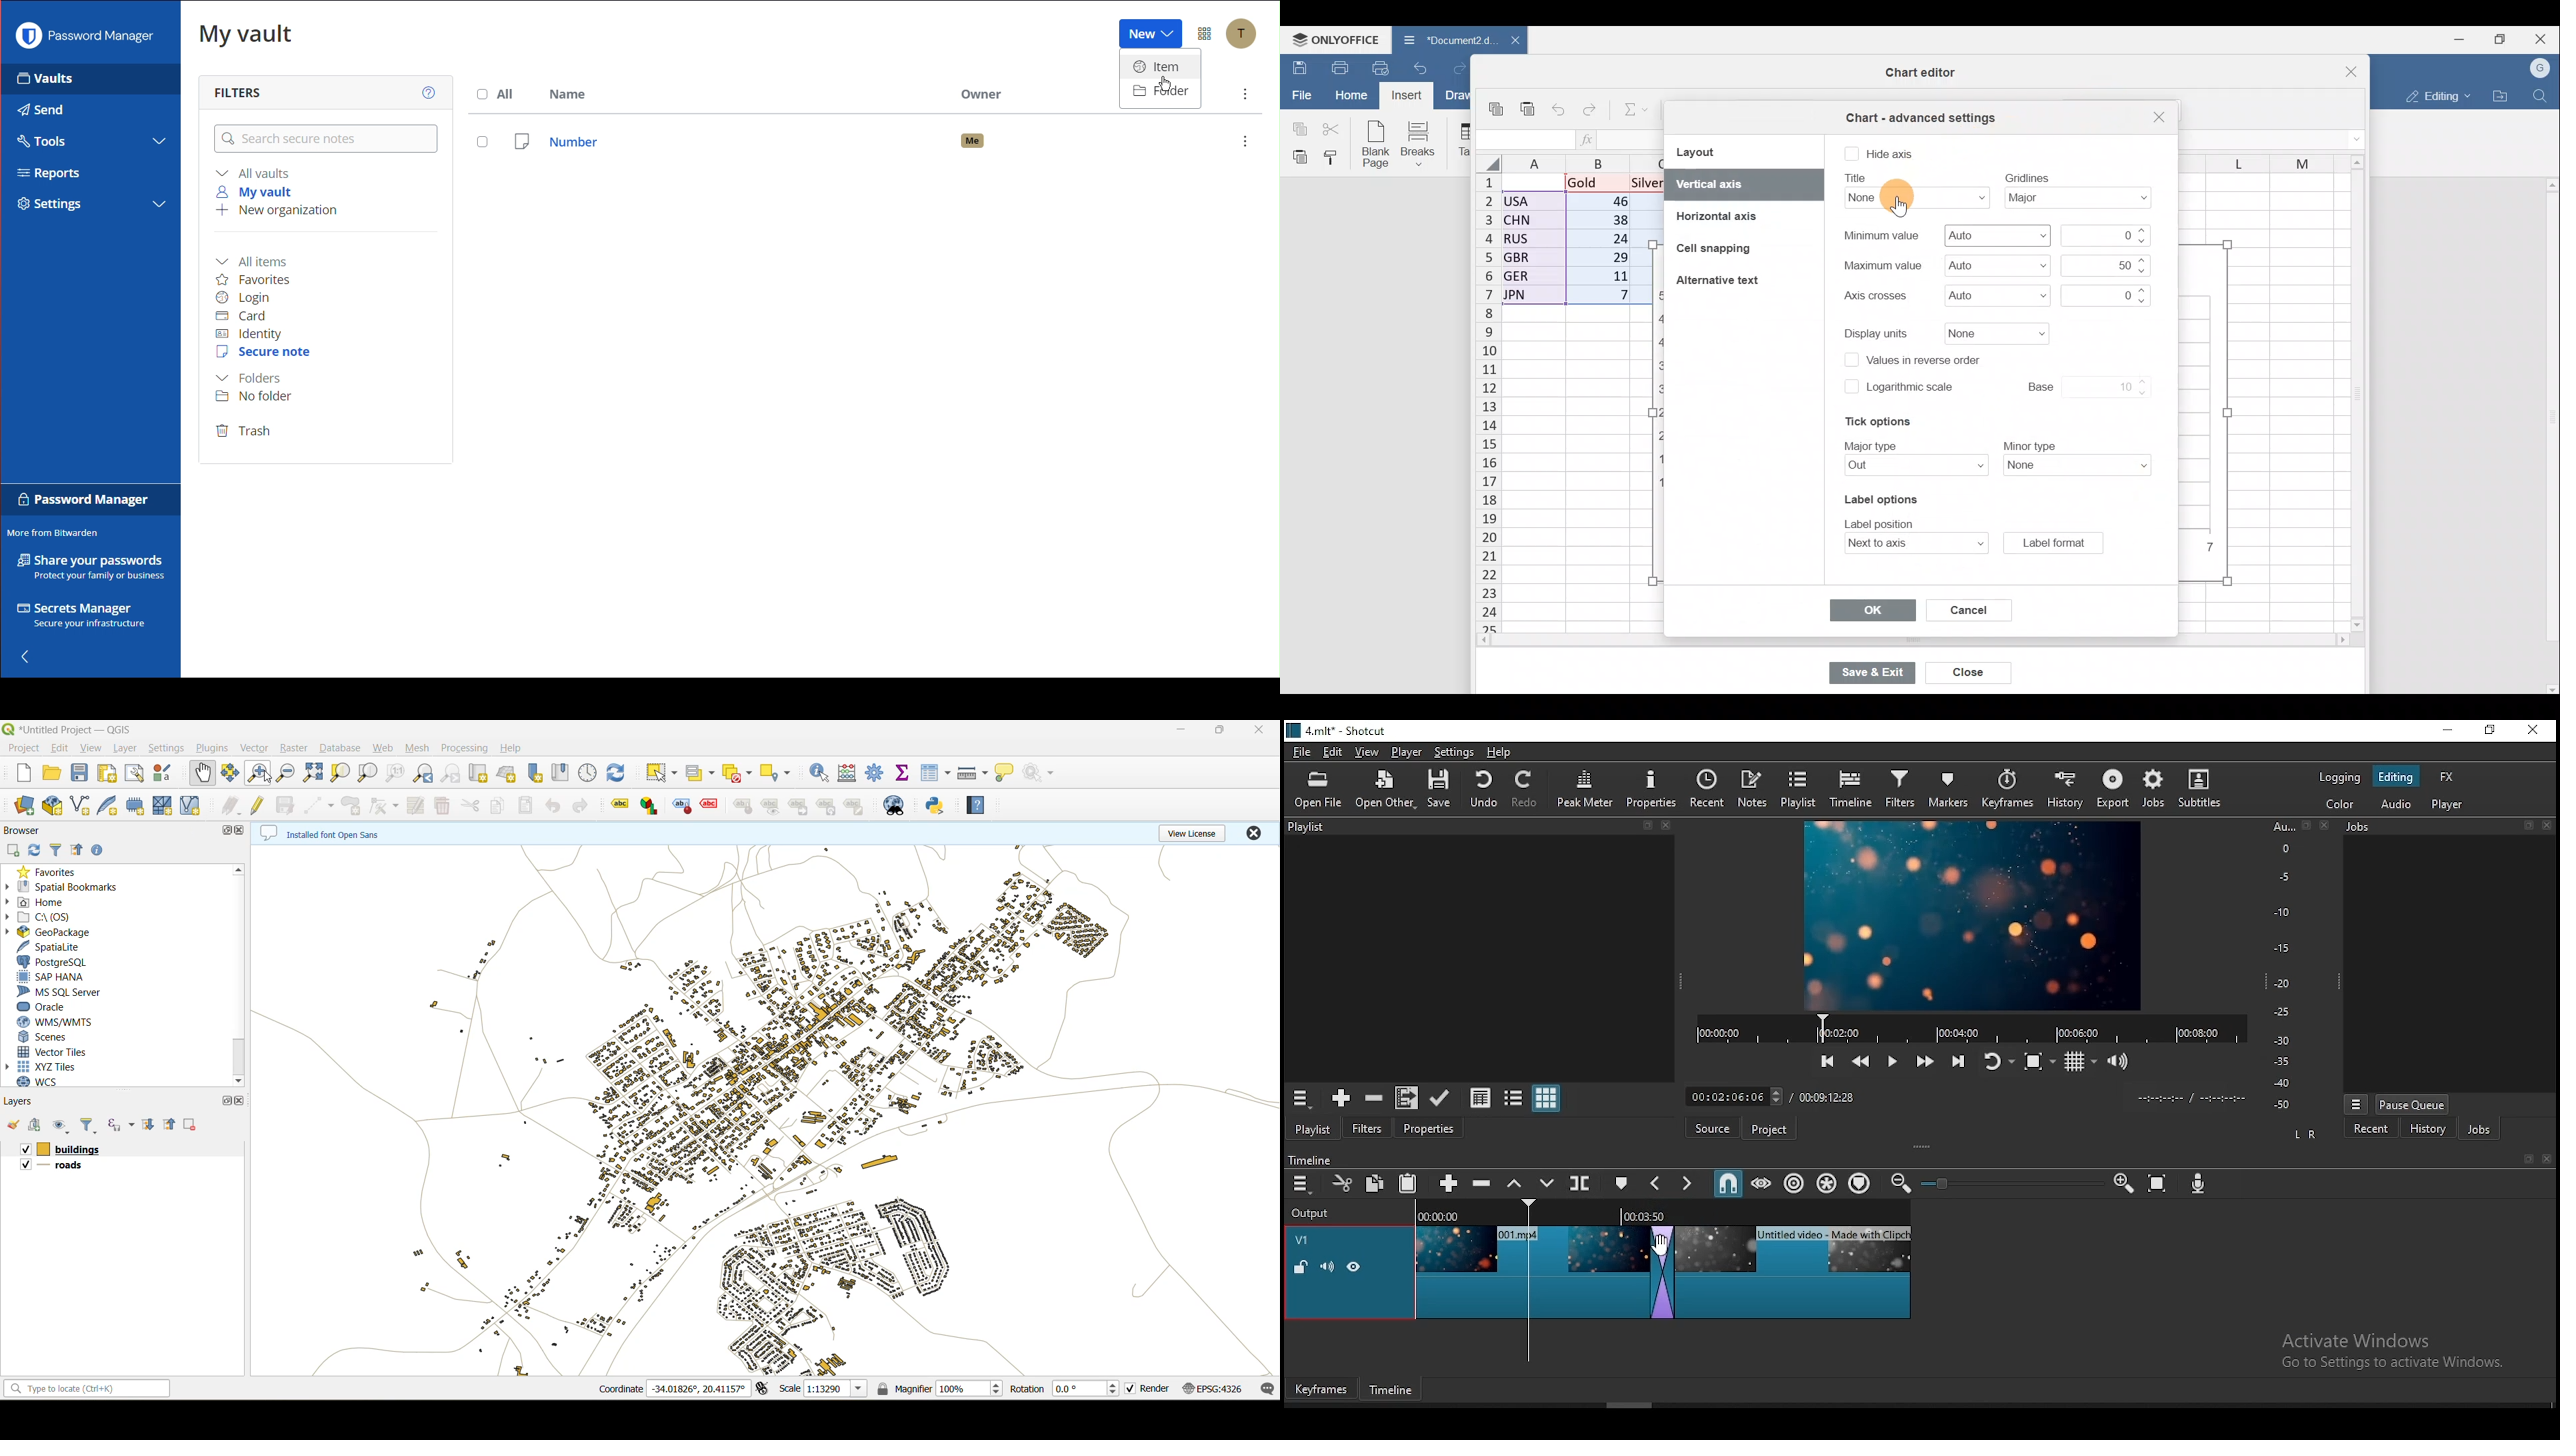 This screenshot has height=1456, width=2576. What do you see at coordinates (1297, 66) in the screenshot?
I see `Save` at bounding box center [1297, 66].